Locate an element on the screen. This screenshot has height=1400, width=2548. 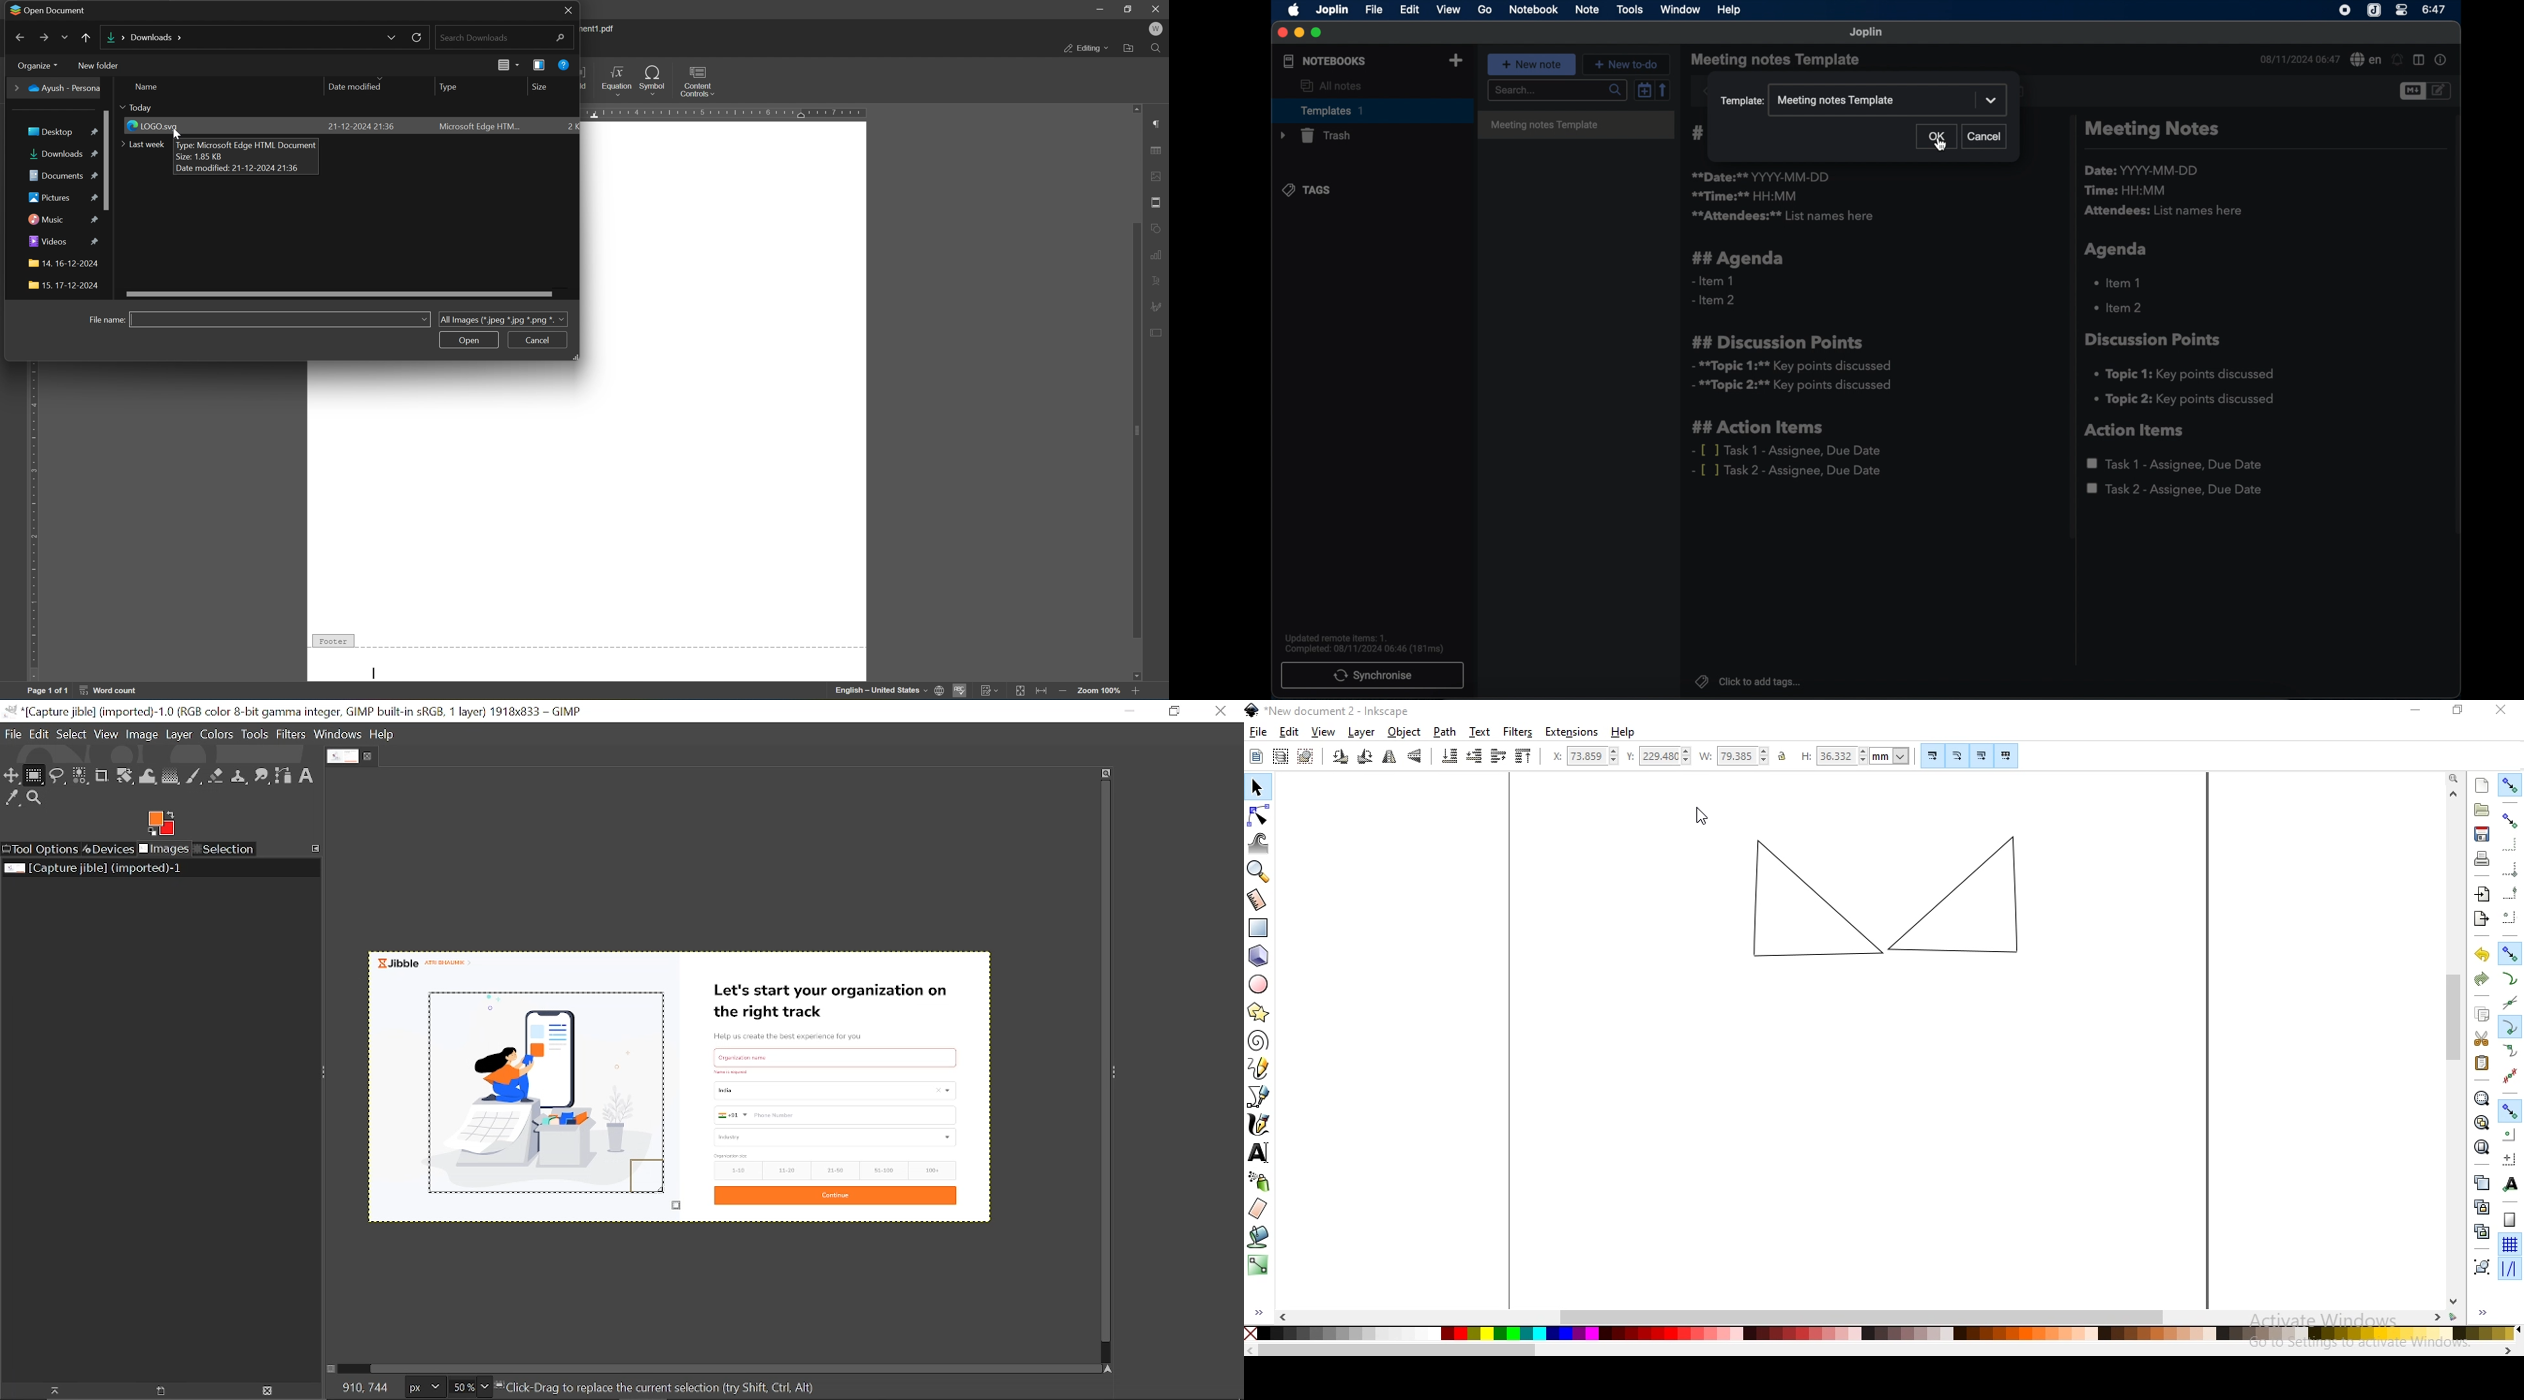
dropdown menu  is located at coordinates (1992, 101).